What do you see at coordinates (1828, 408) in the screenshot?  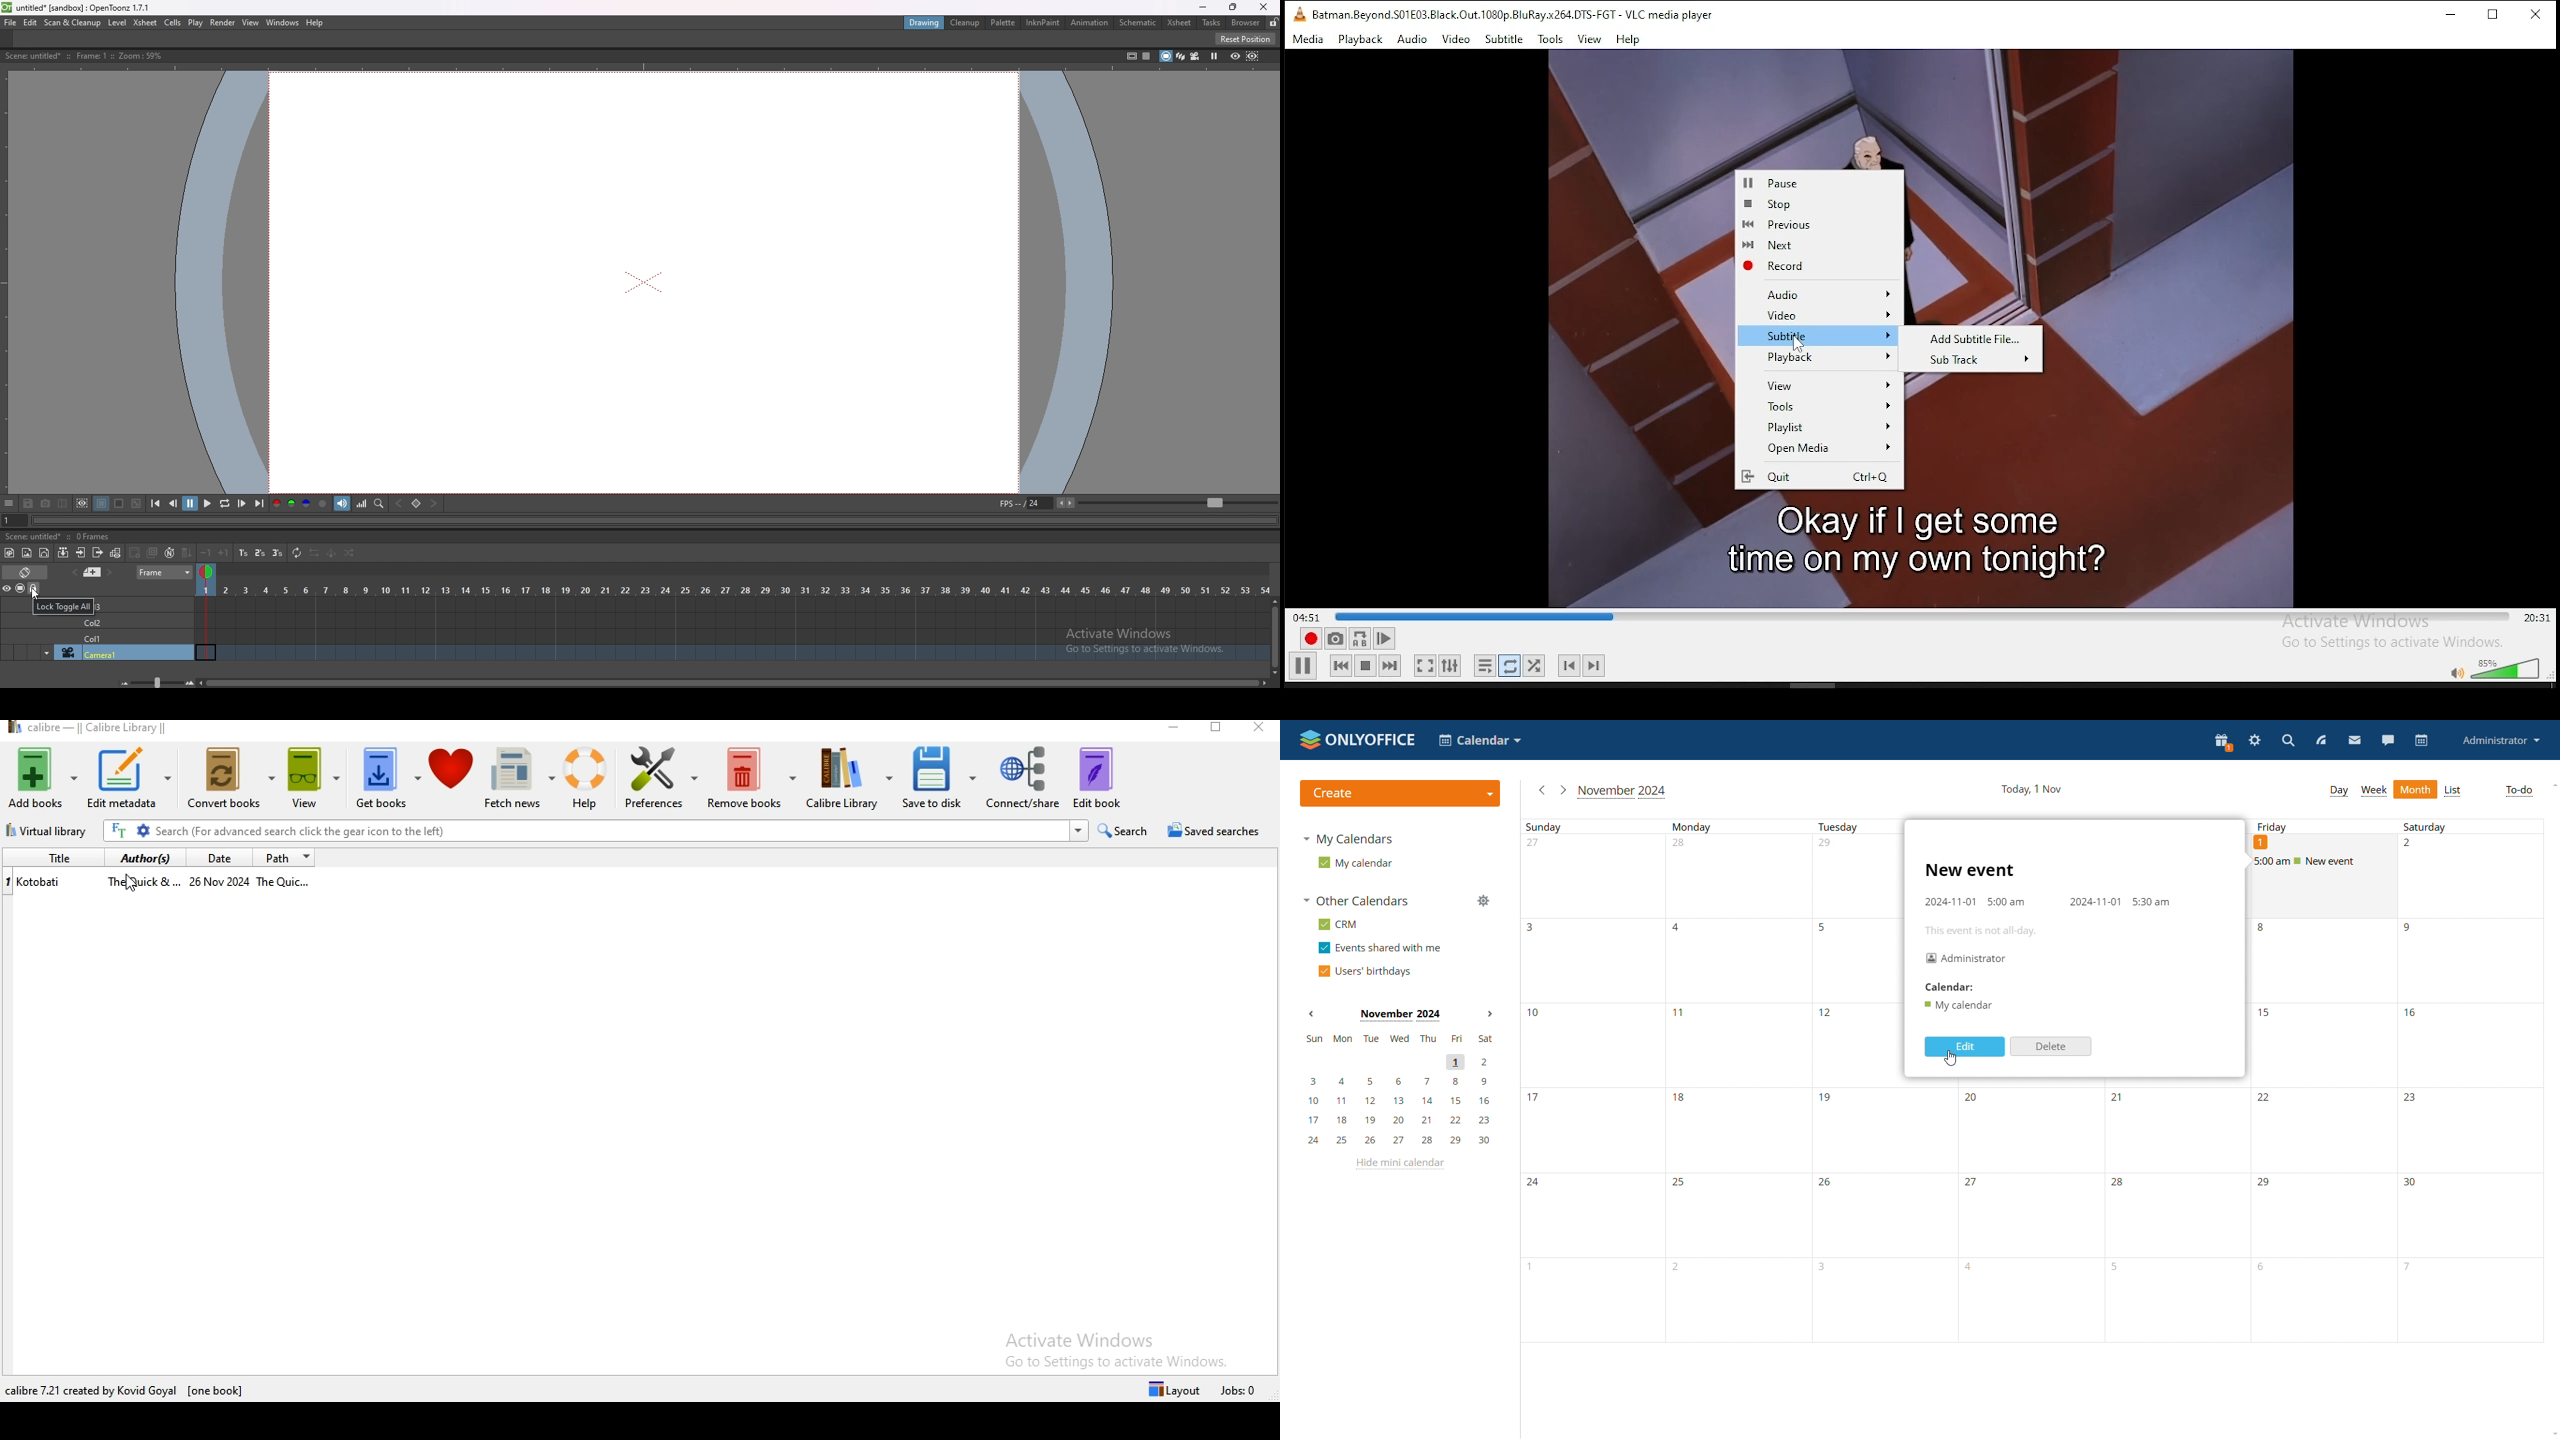 I see `Tools ` at bounding box center [1828, 408].